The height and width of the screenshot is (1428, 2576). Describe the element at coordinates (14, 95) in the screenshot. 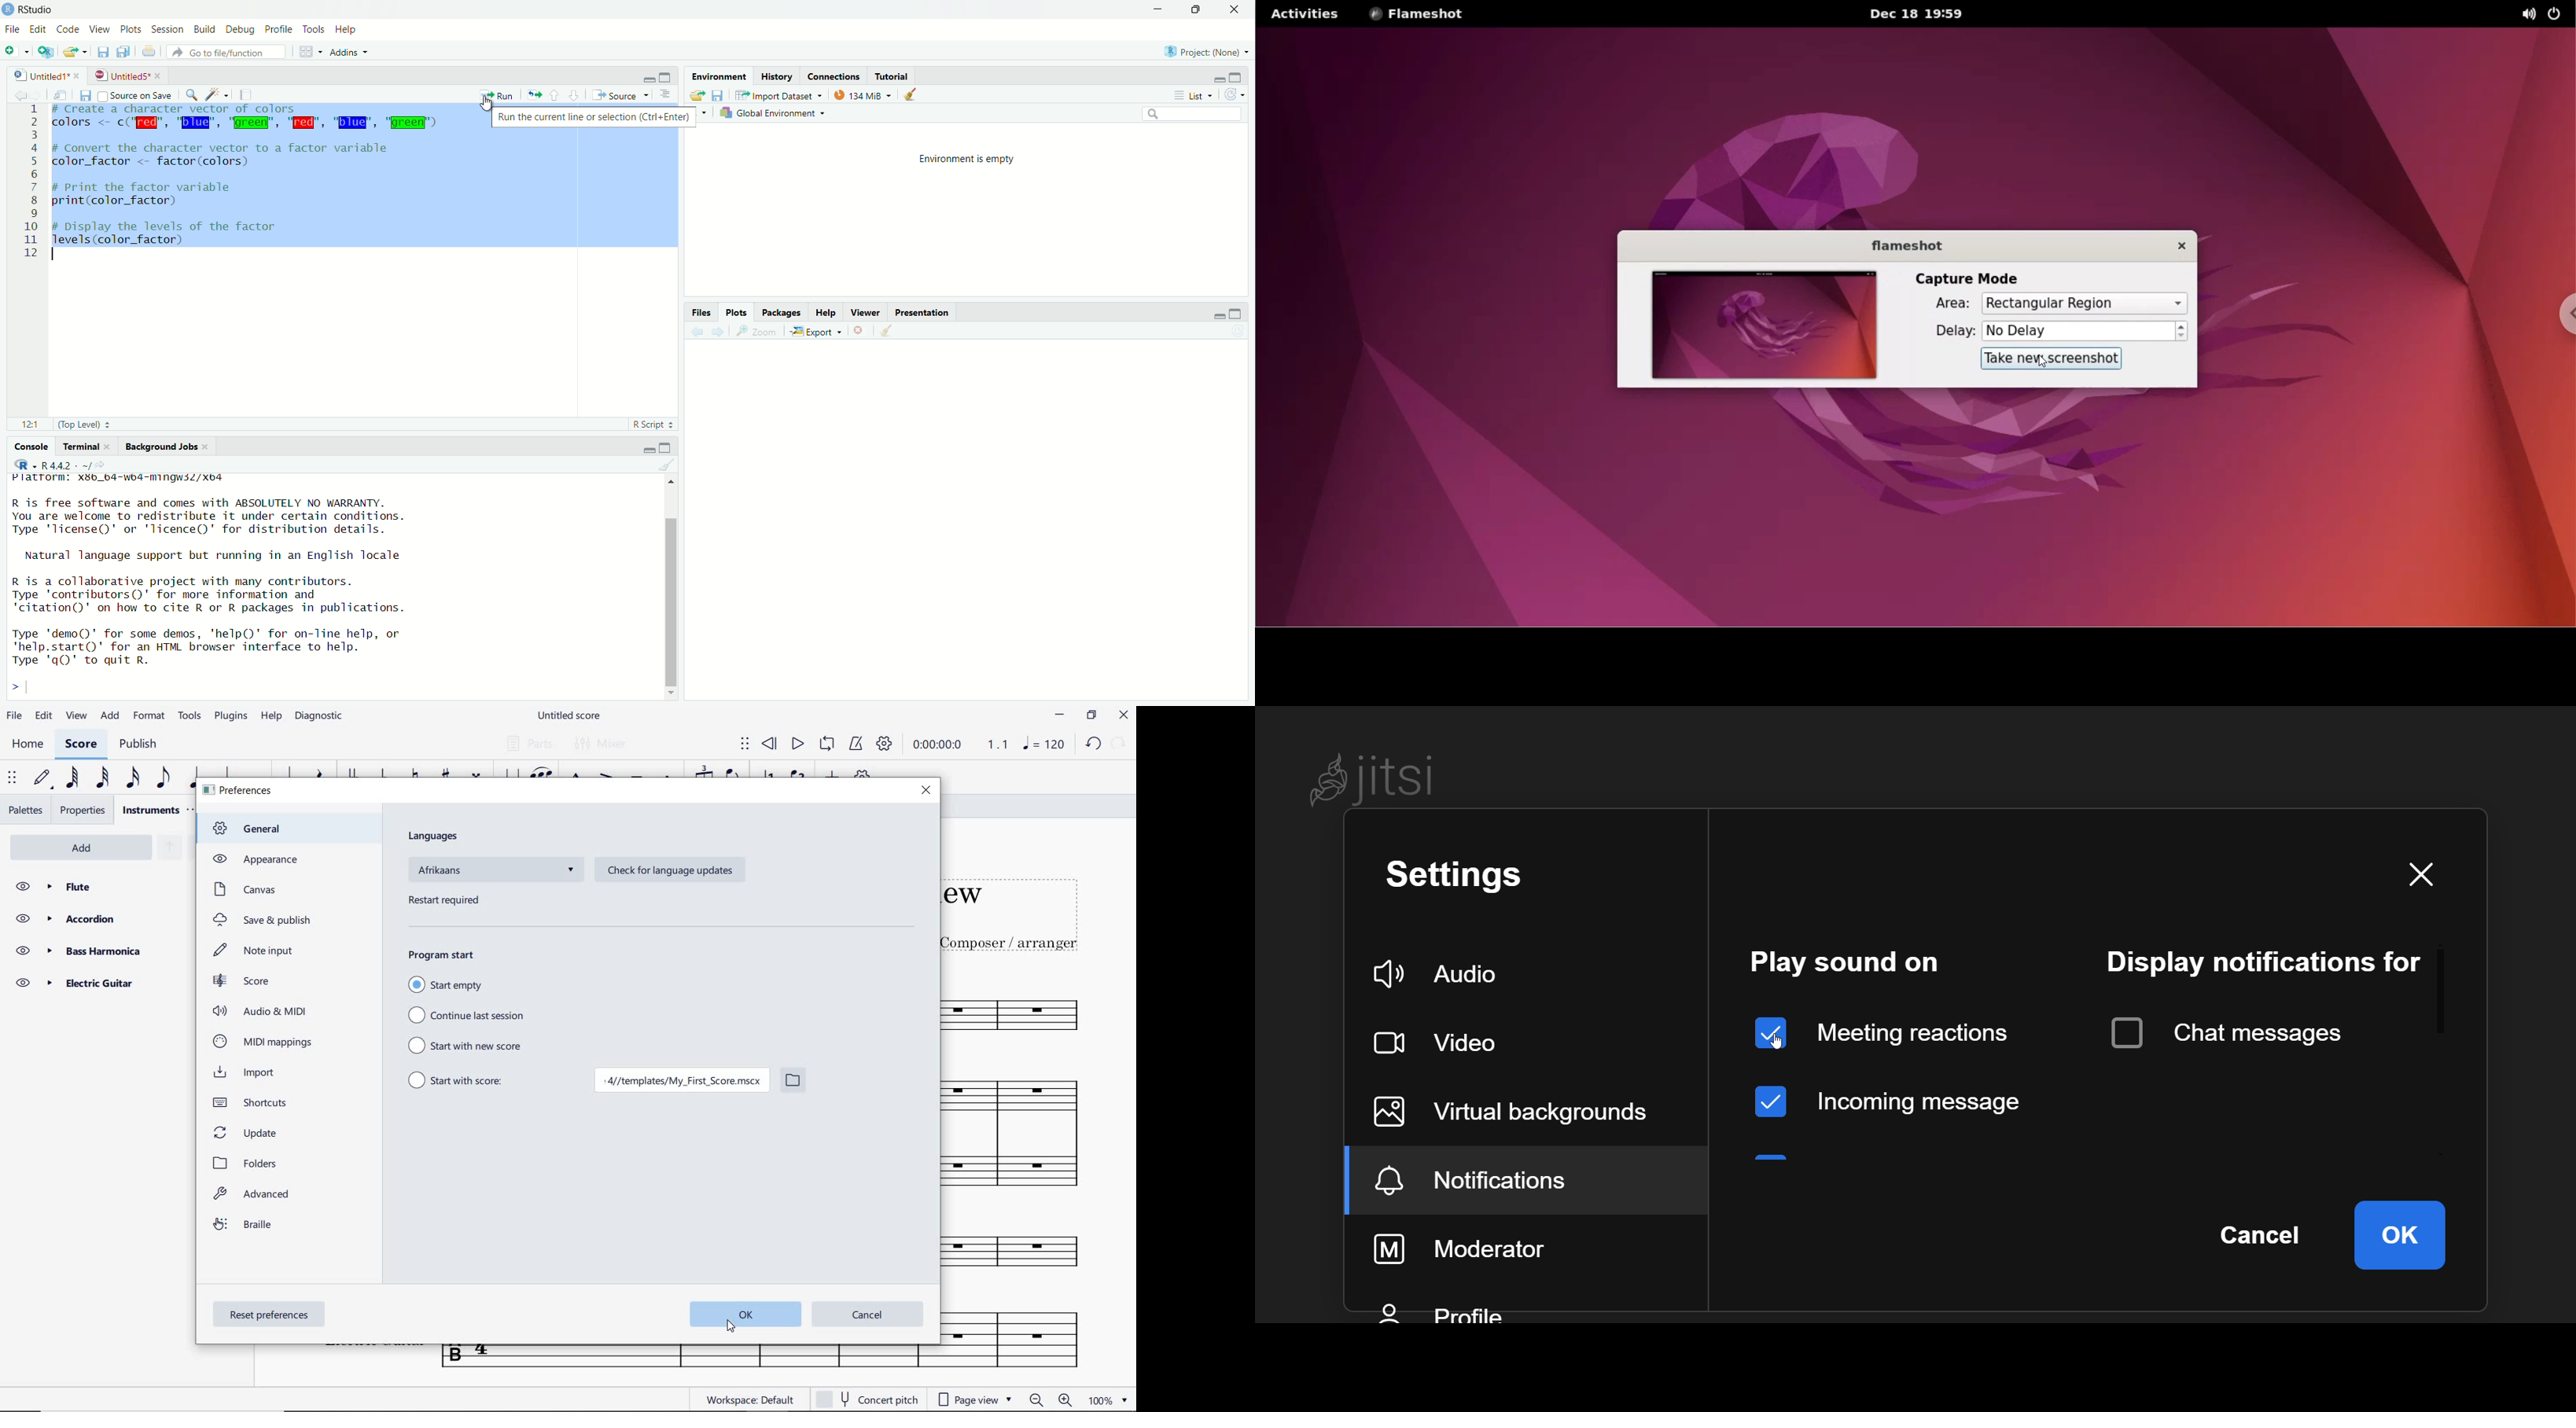

I see `go back to the previous source location` at that location.